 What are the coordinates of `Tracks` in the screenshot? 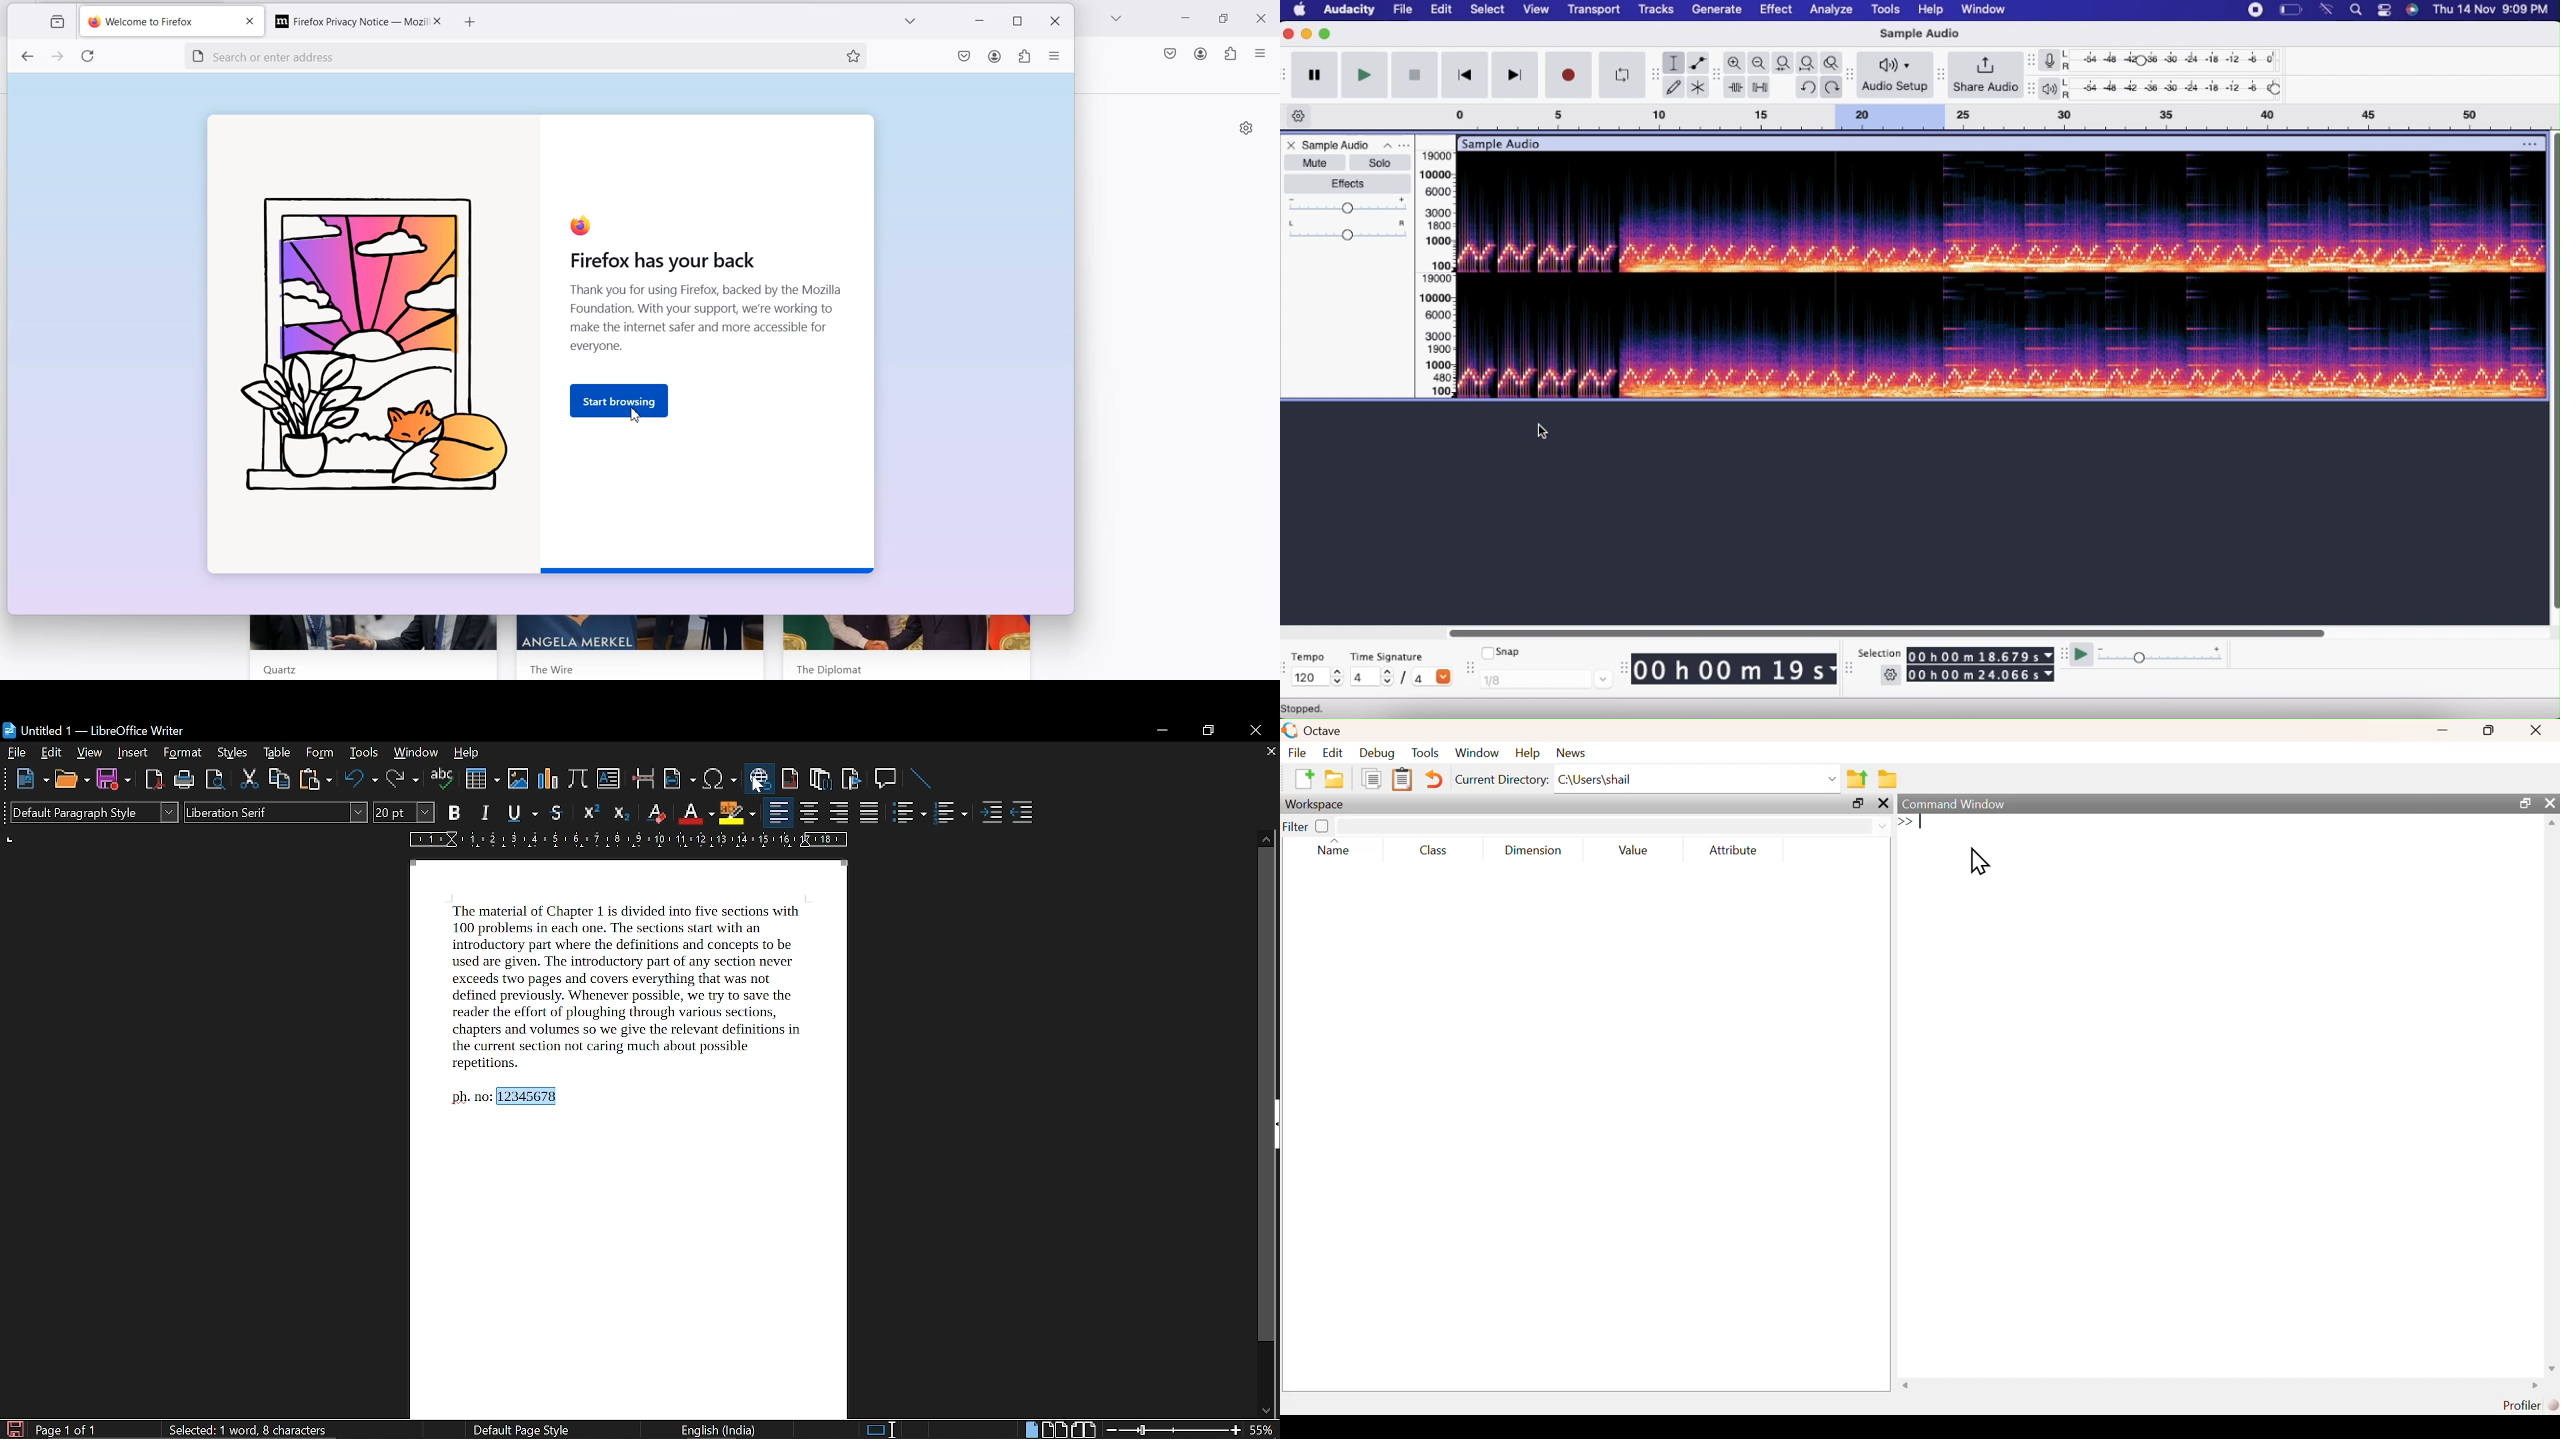 It's located at (1656, 10).